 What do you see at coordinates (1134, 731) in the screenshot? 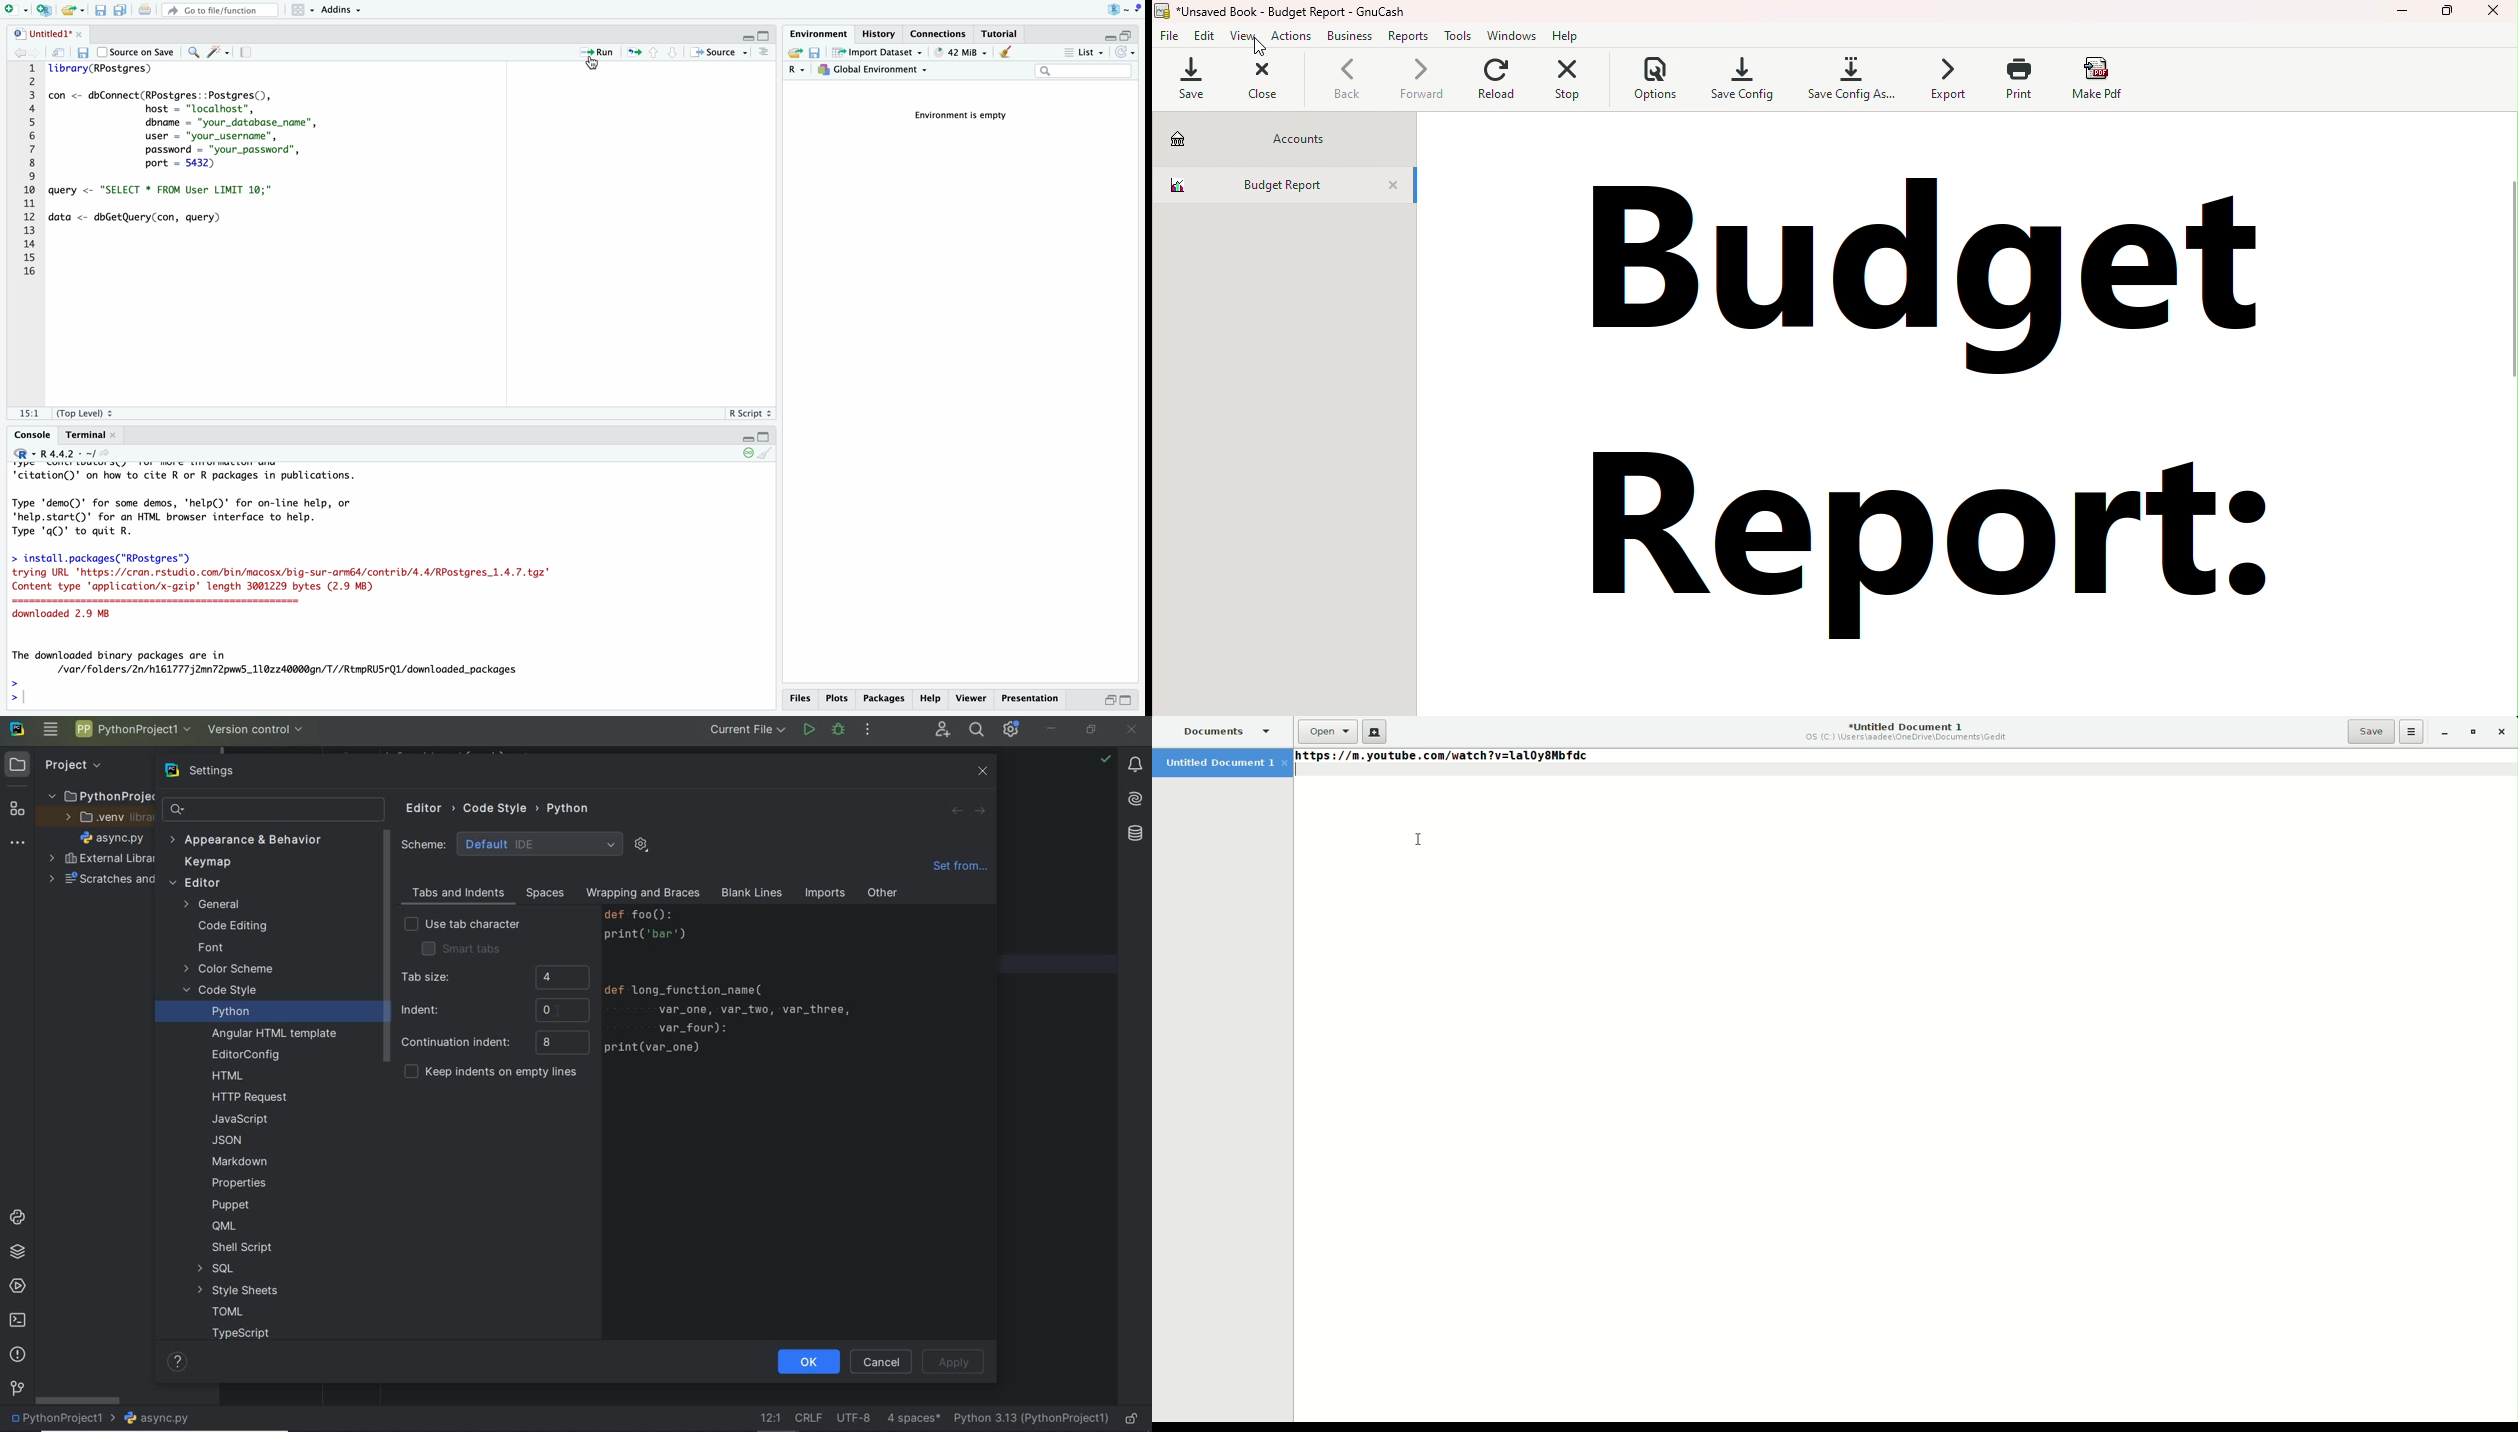
I see `close` at bounding box center [1134, 731].